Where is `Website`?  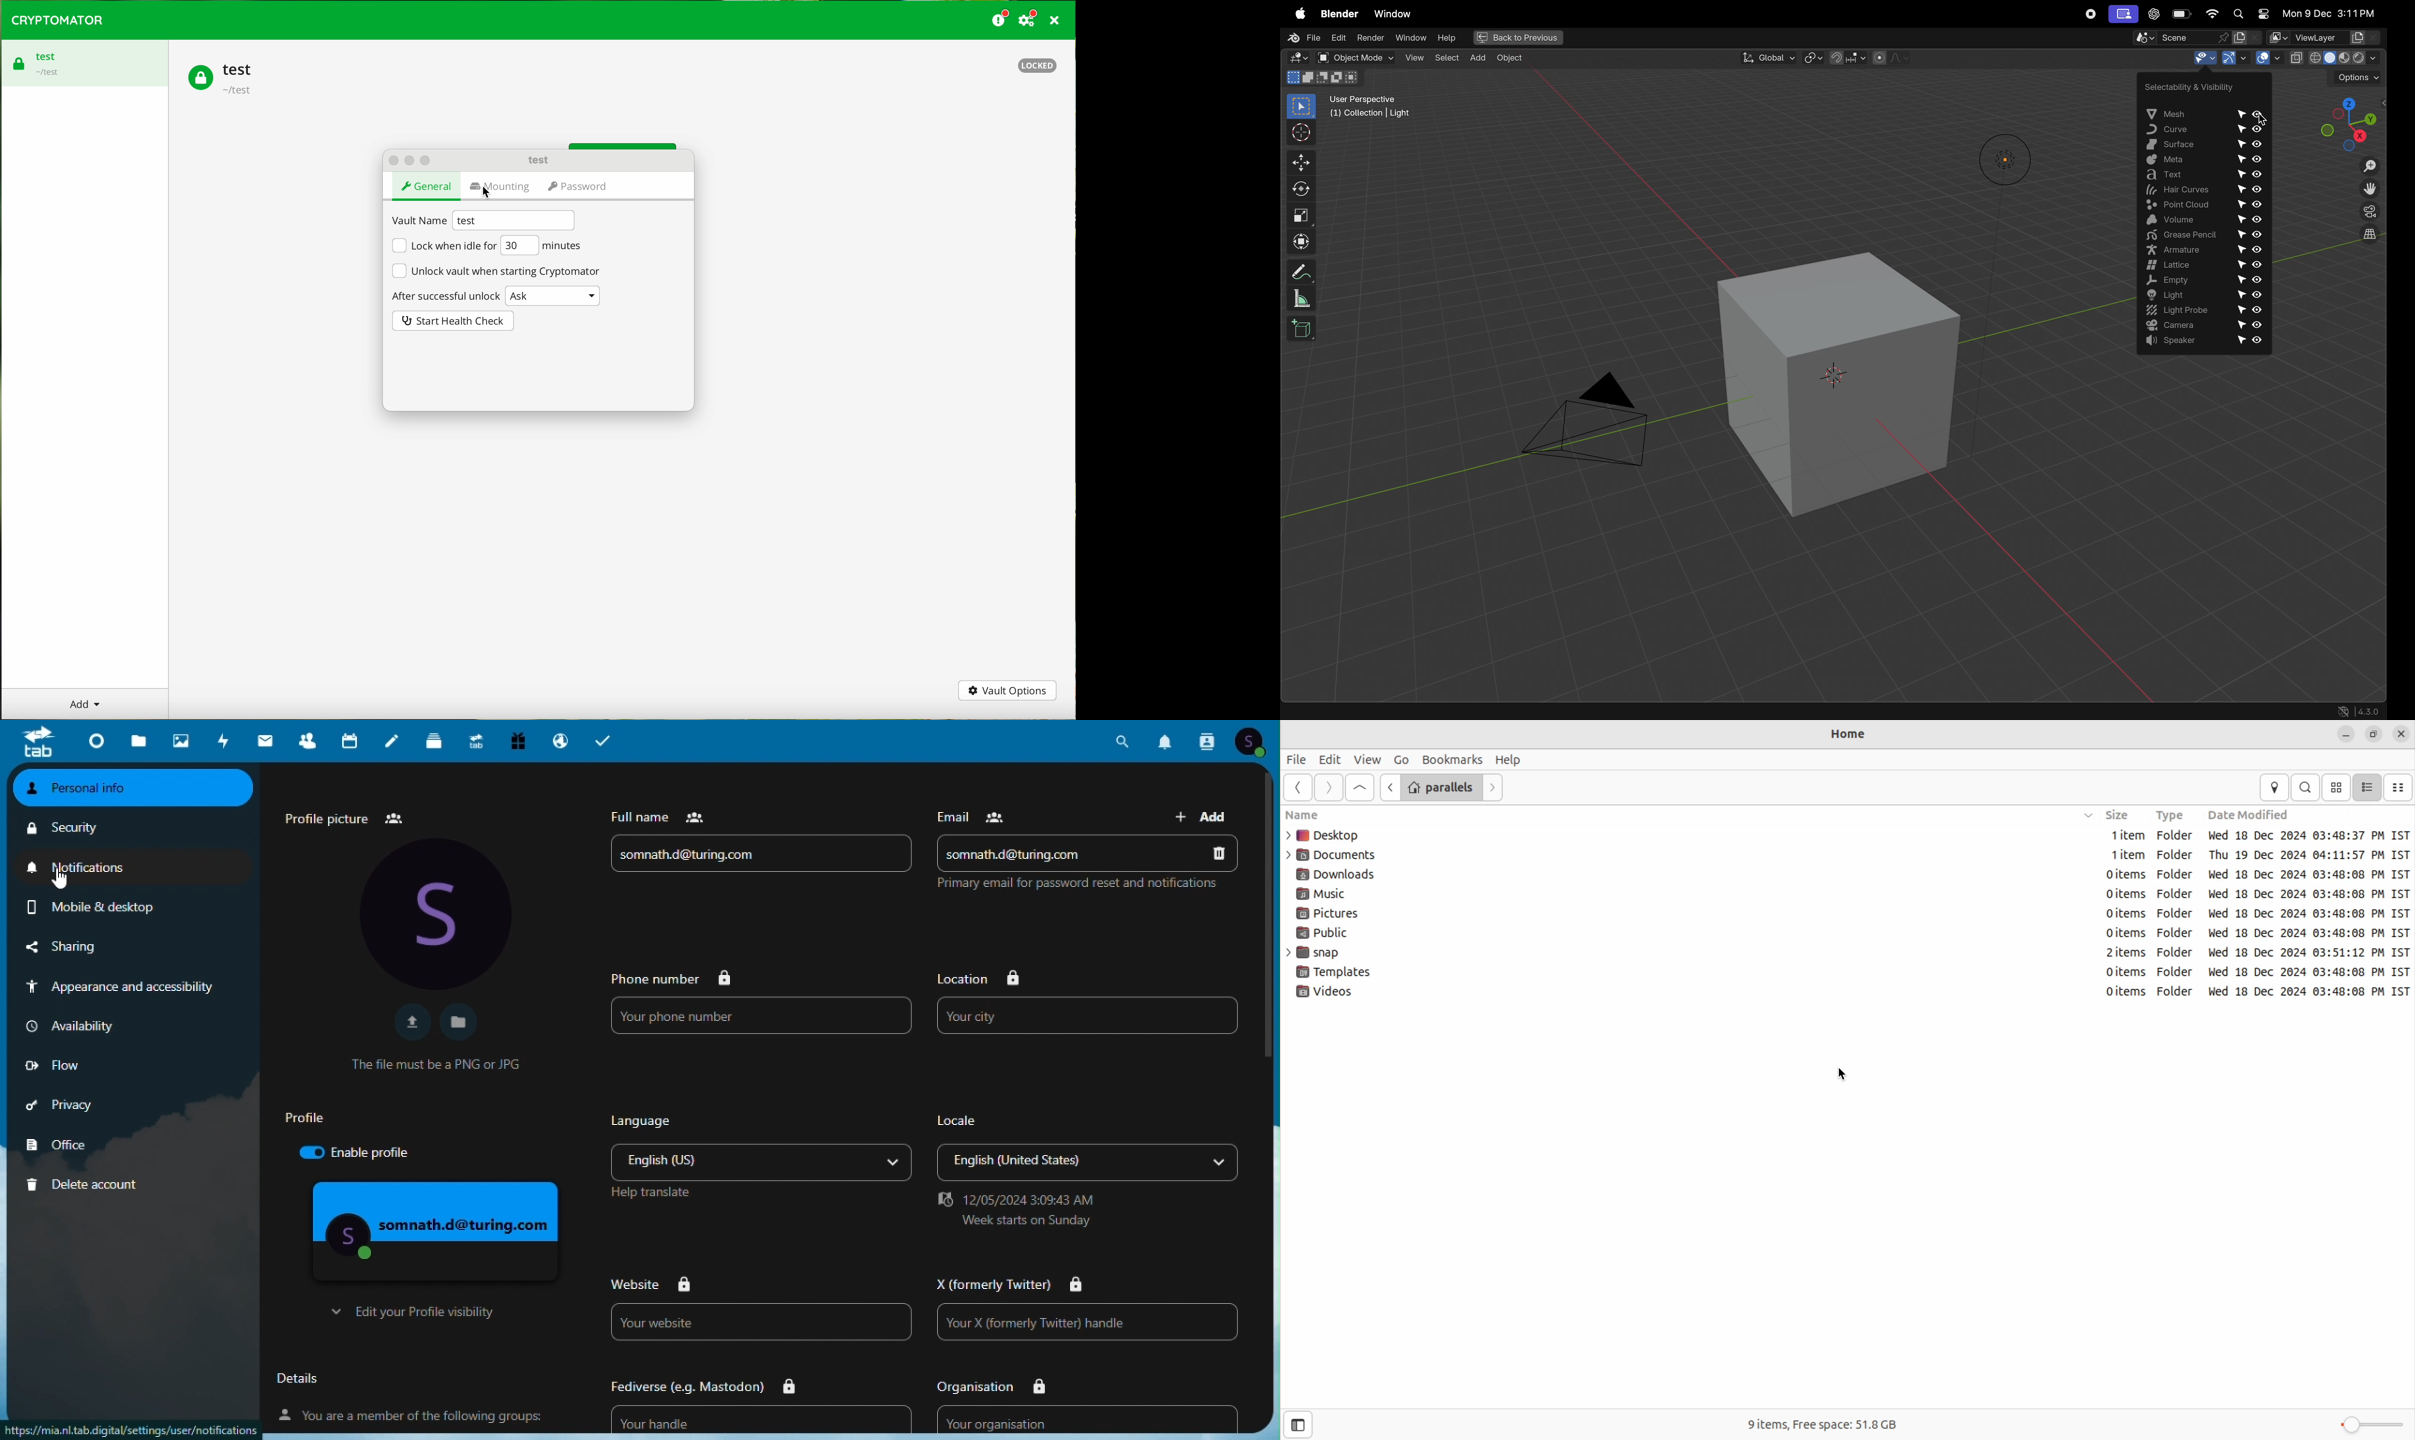
Website is located at coordinates (760, 1321).